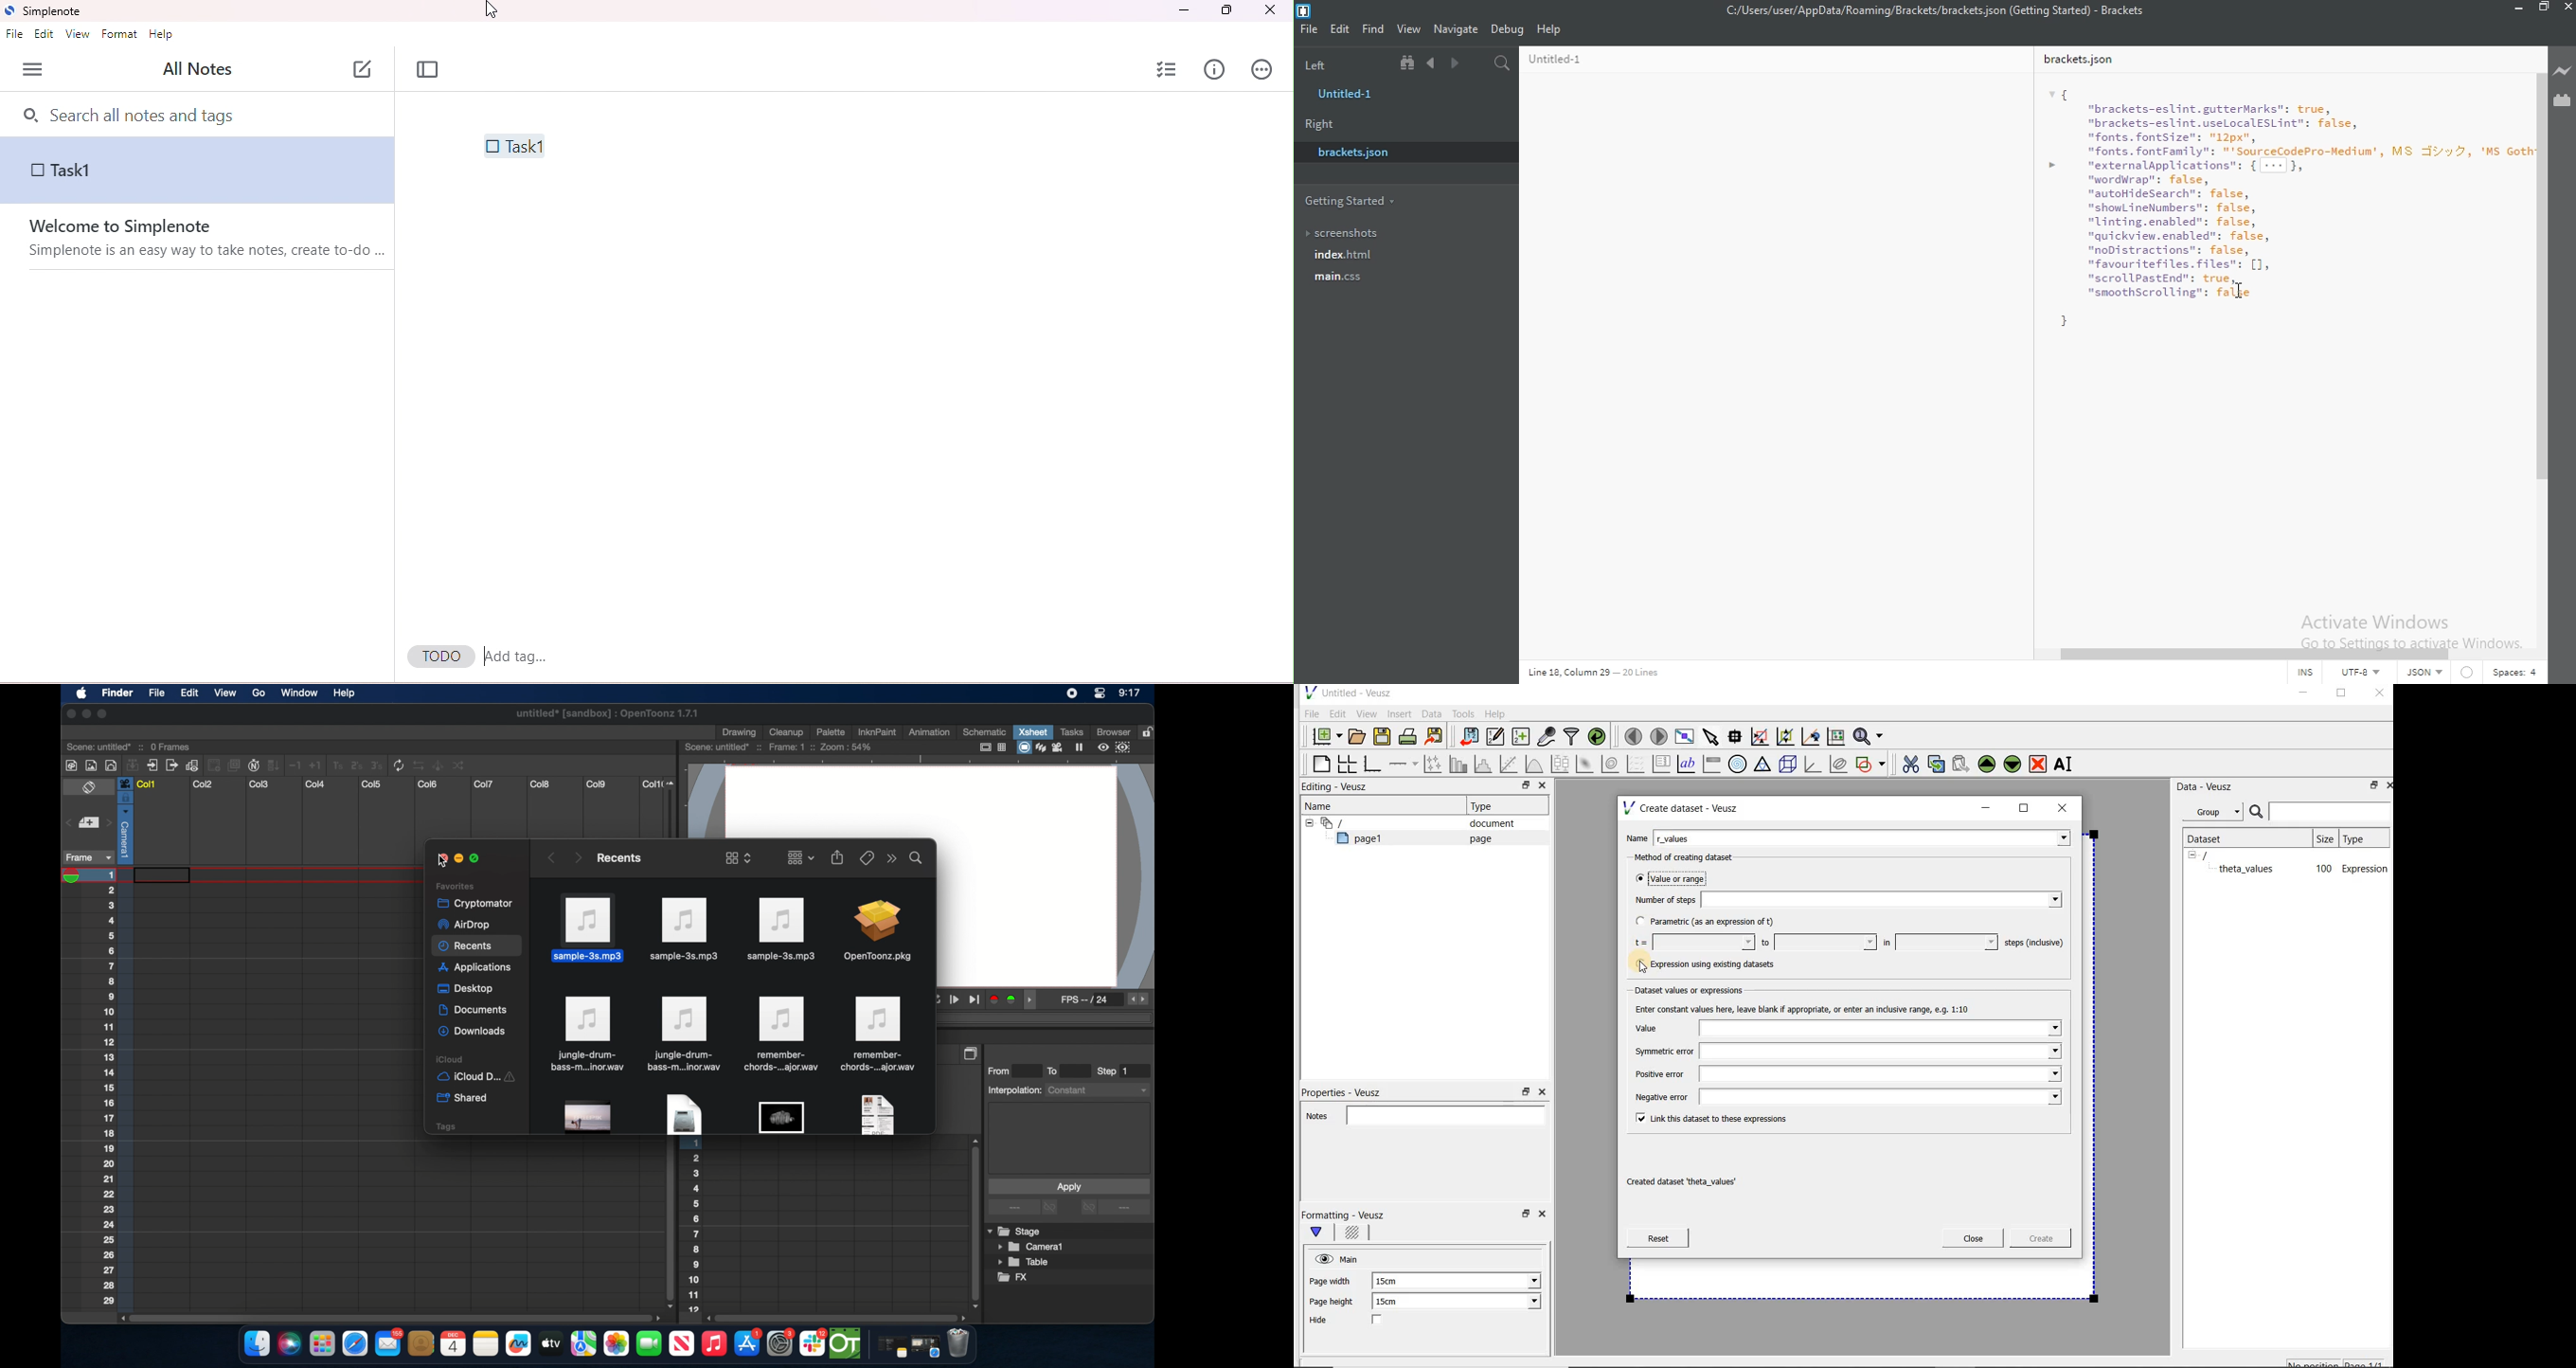  What do you see at coordinates (2365, 675) in the screenshot?
I see ` UTF-8` at bounding box center [2365, 675].